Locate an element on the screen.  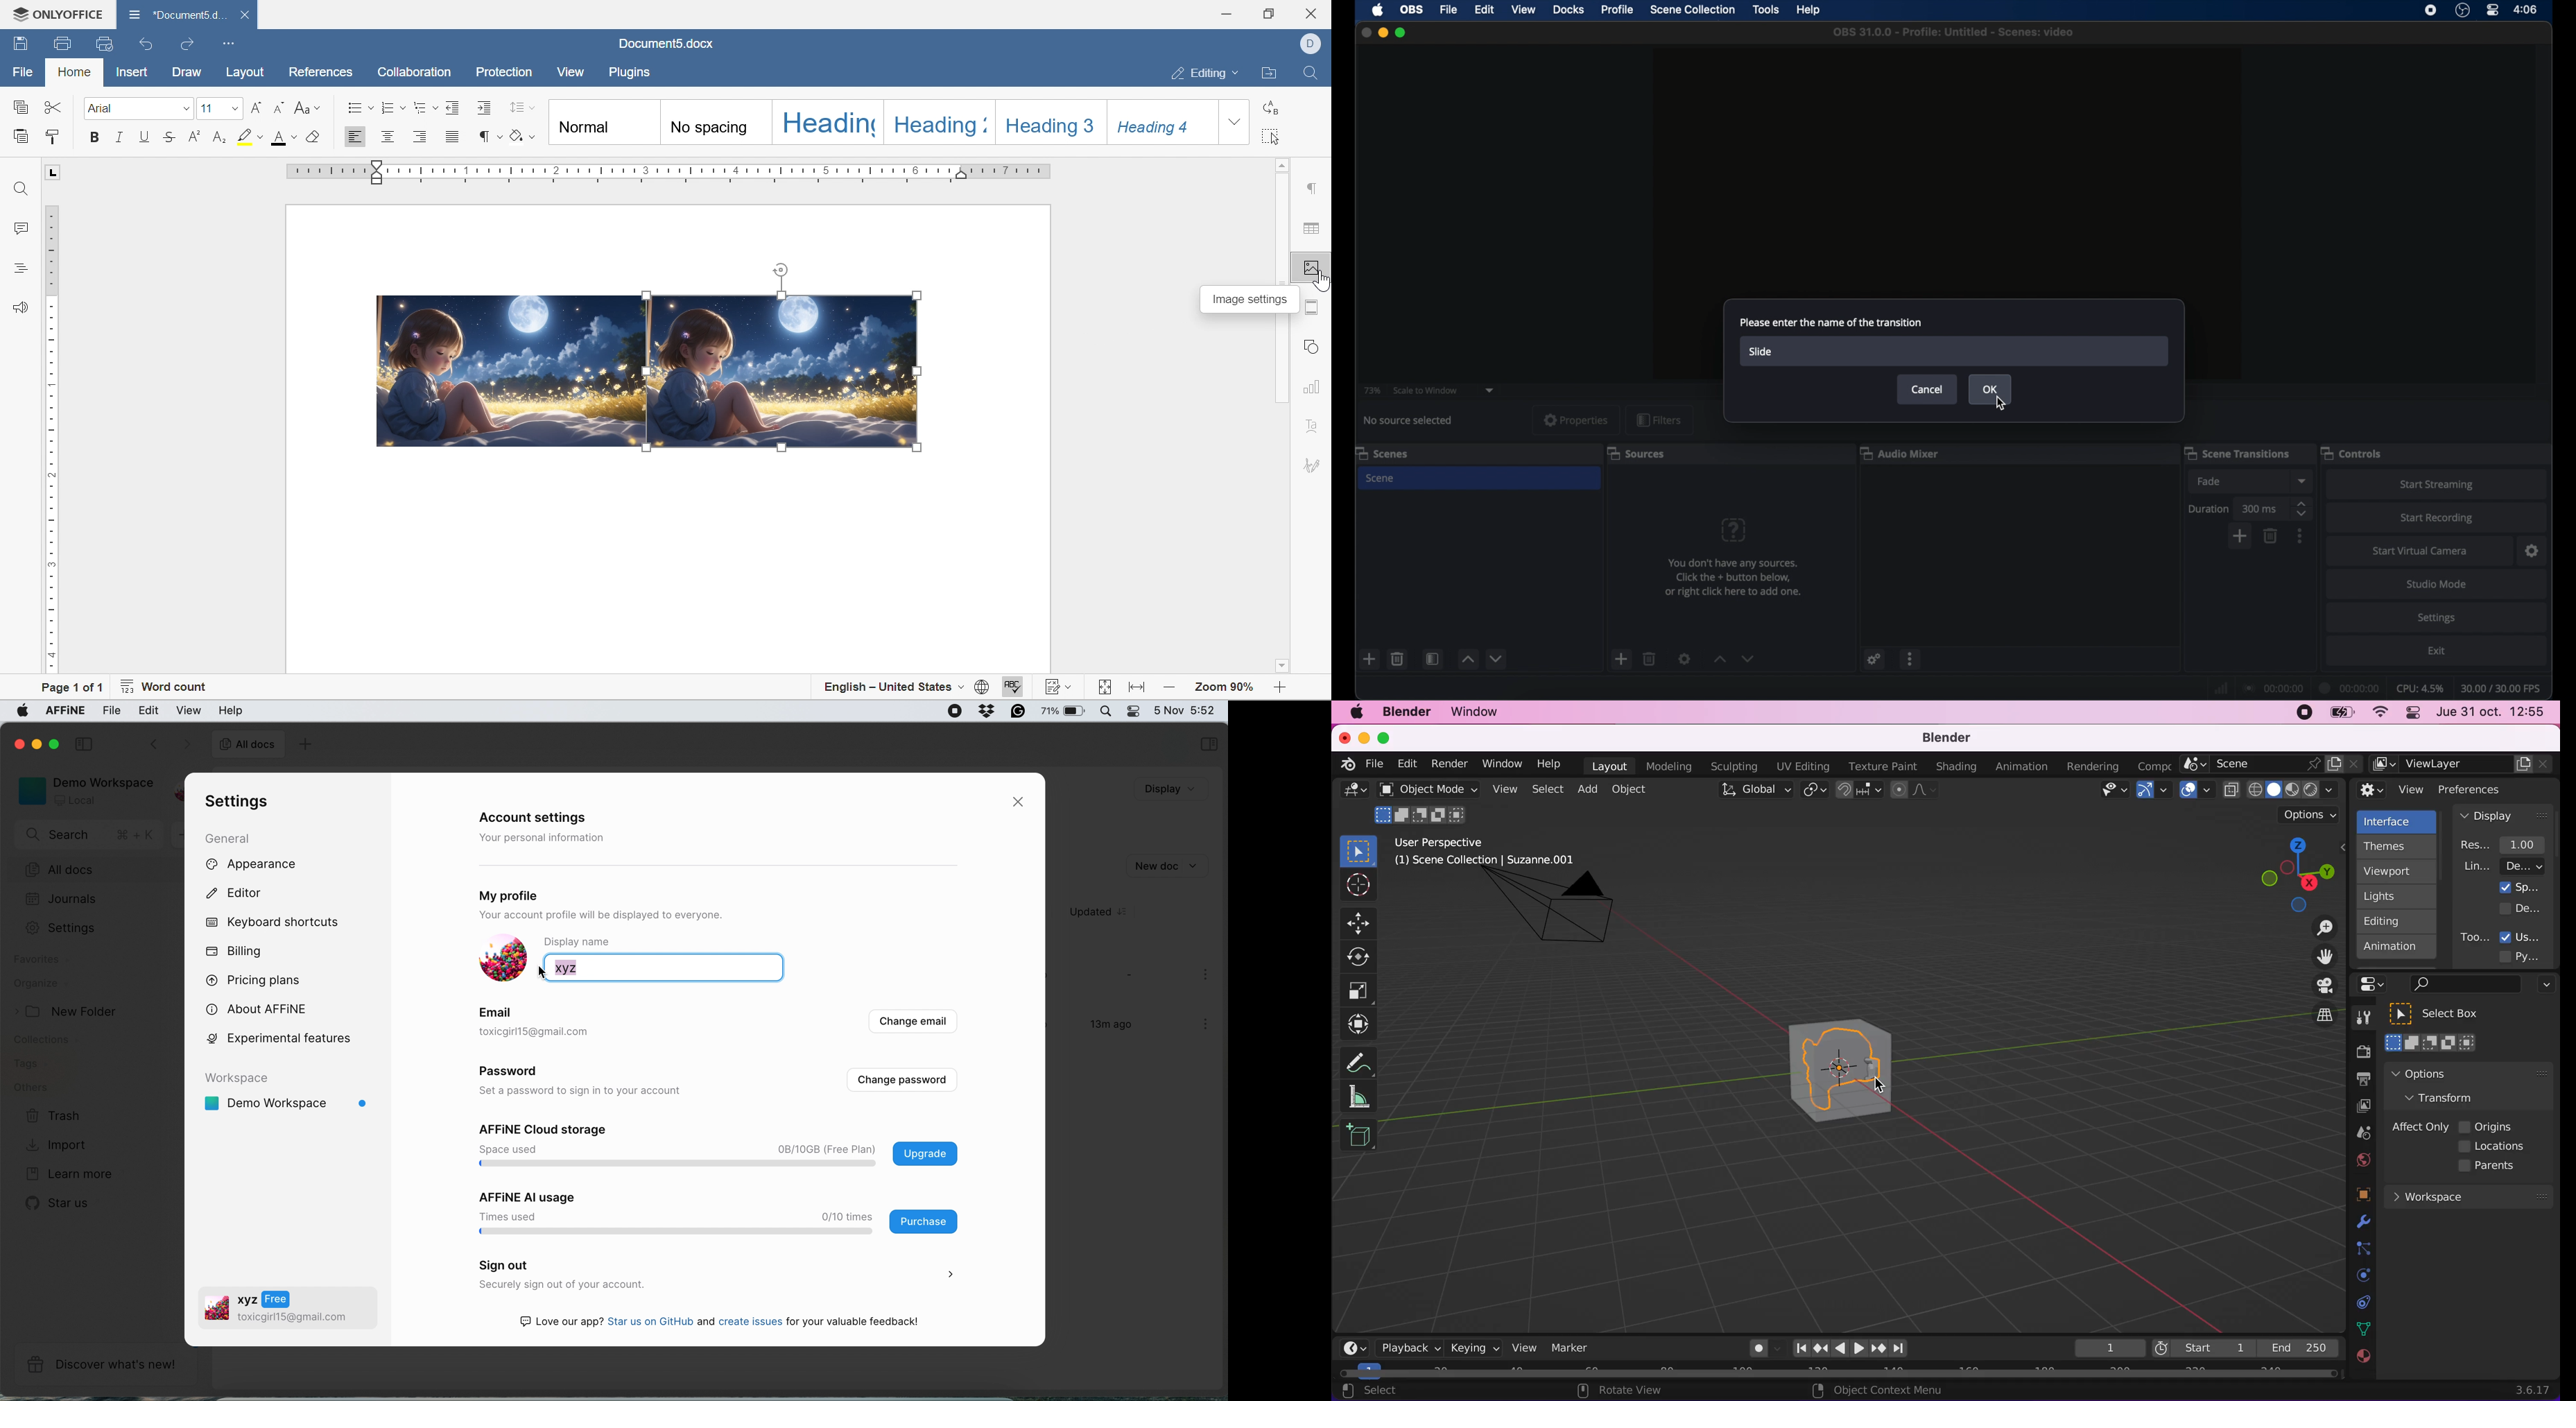
line spacing is located at coordinates (522, 107).